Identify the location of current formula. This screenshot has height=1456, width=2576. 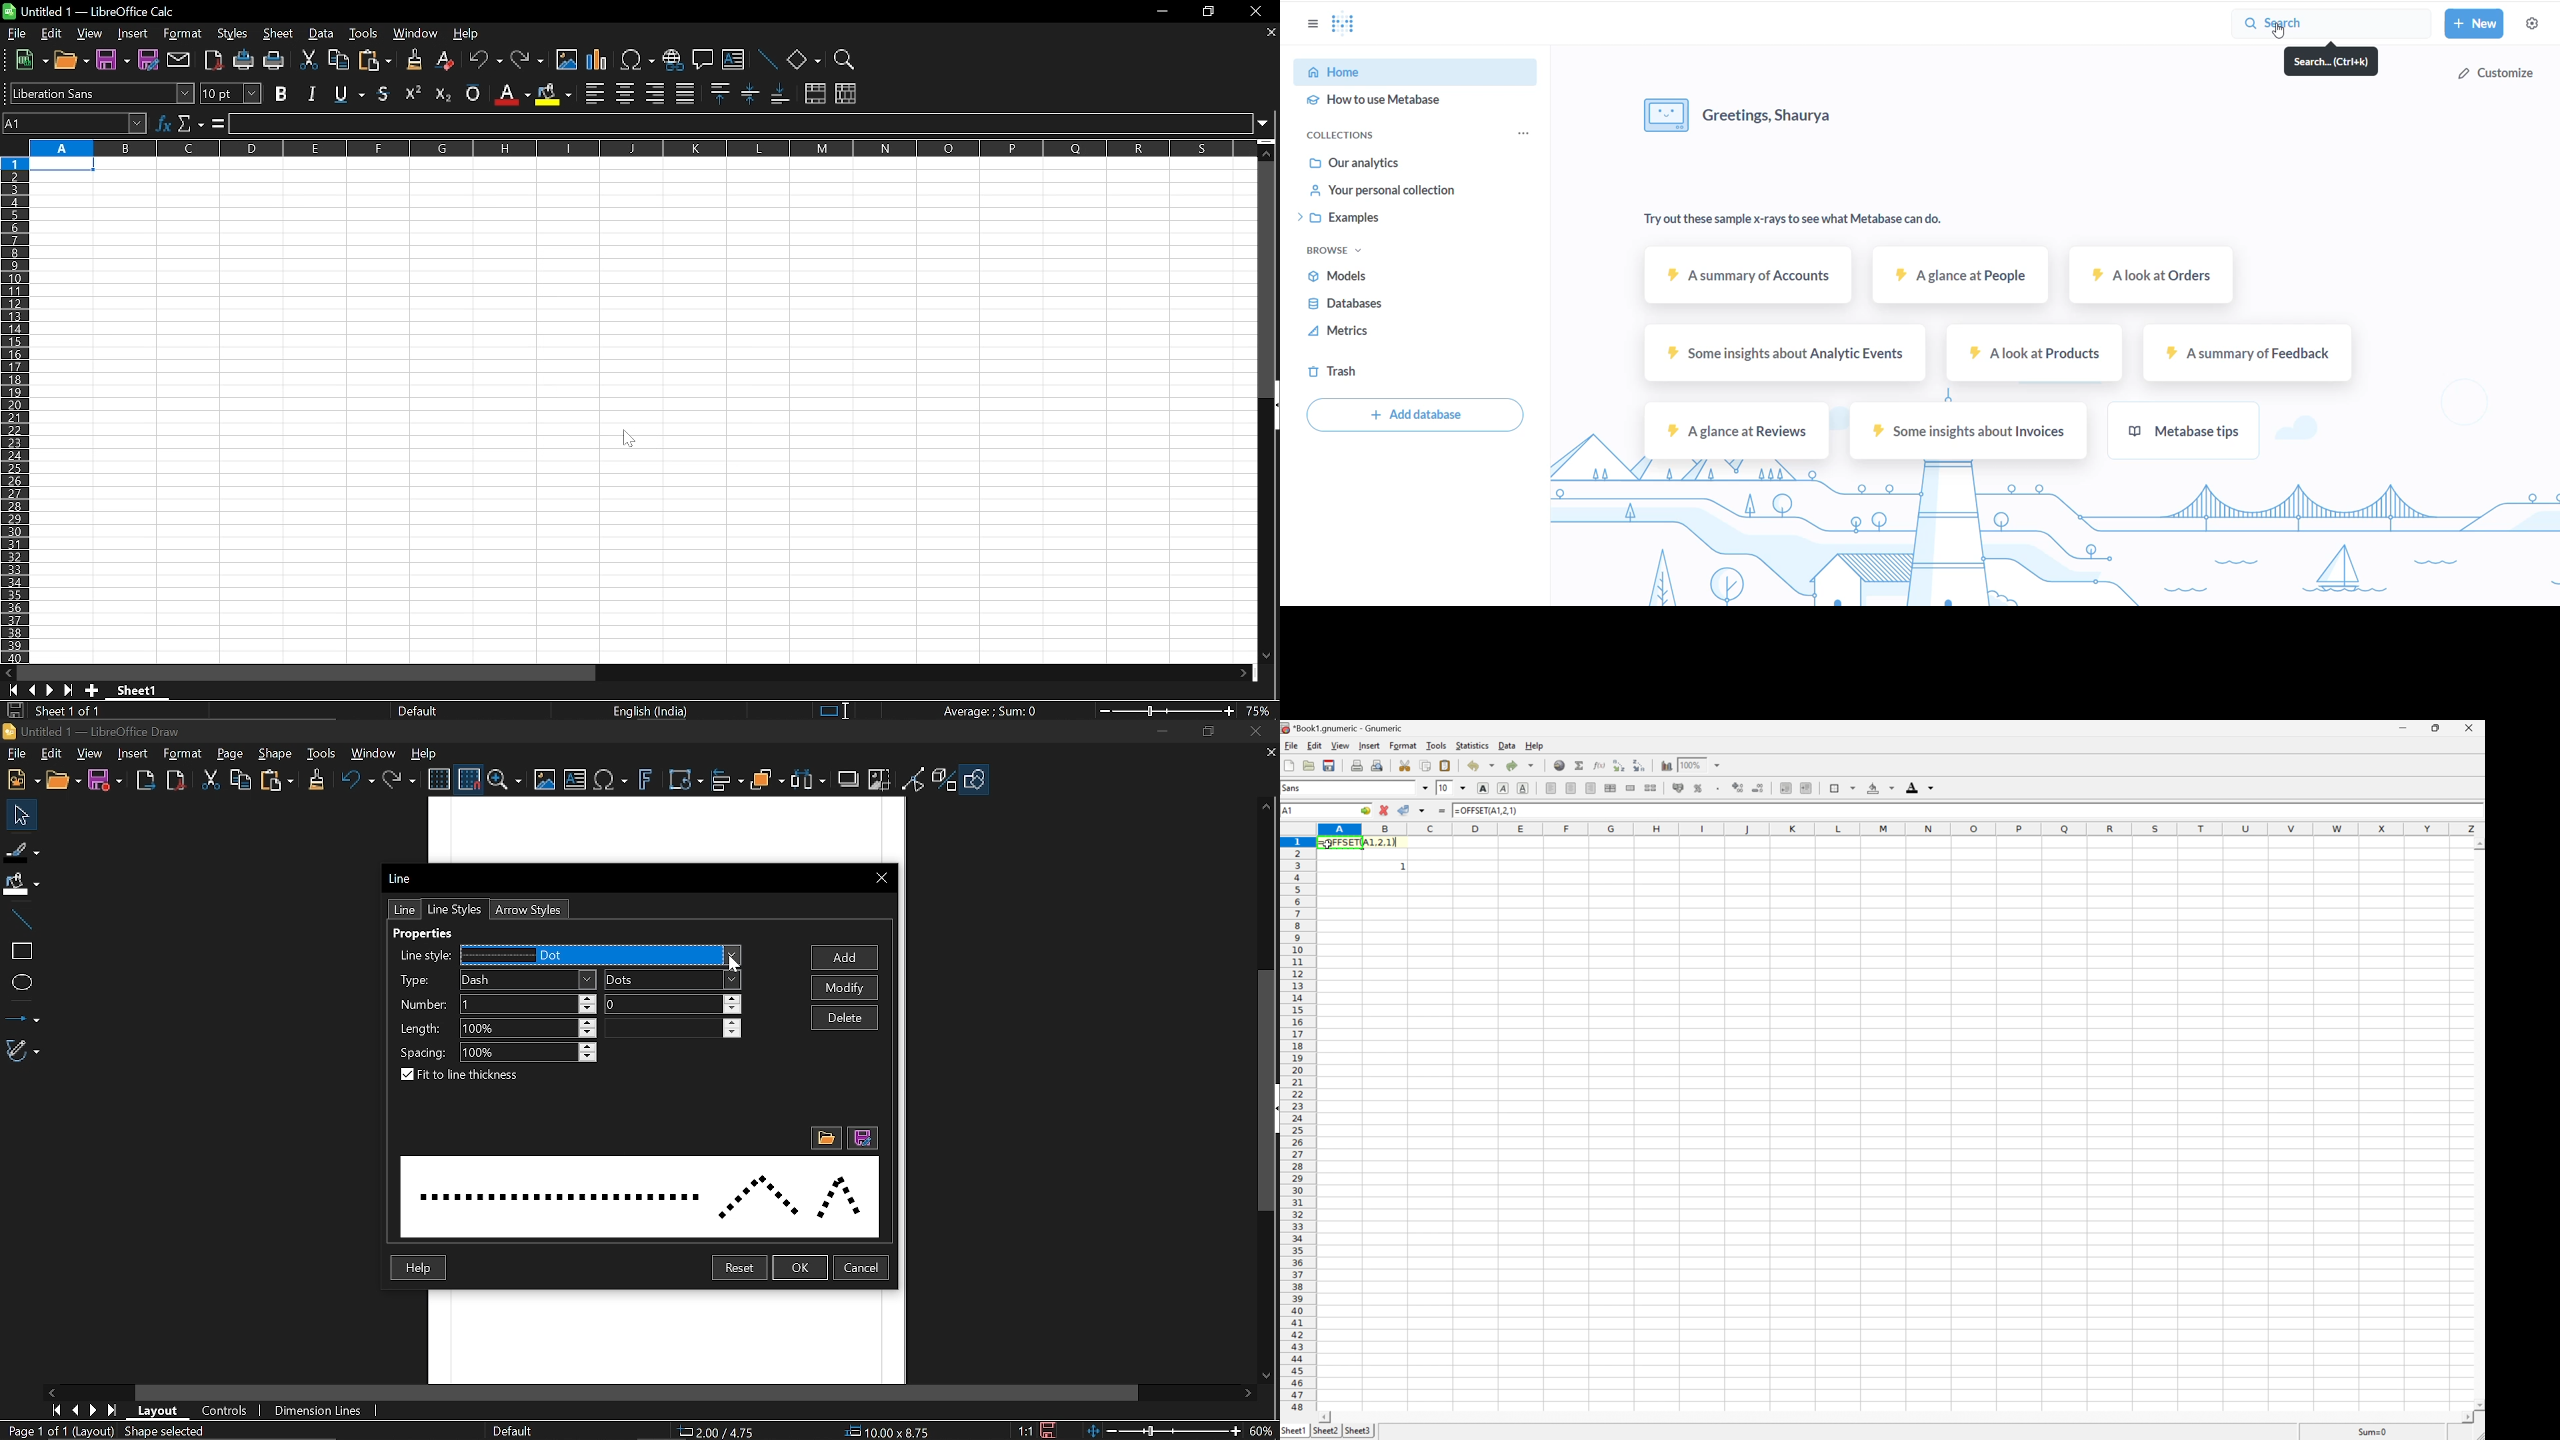
(990, 711).